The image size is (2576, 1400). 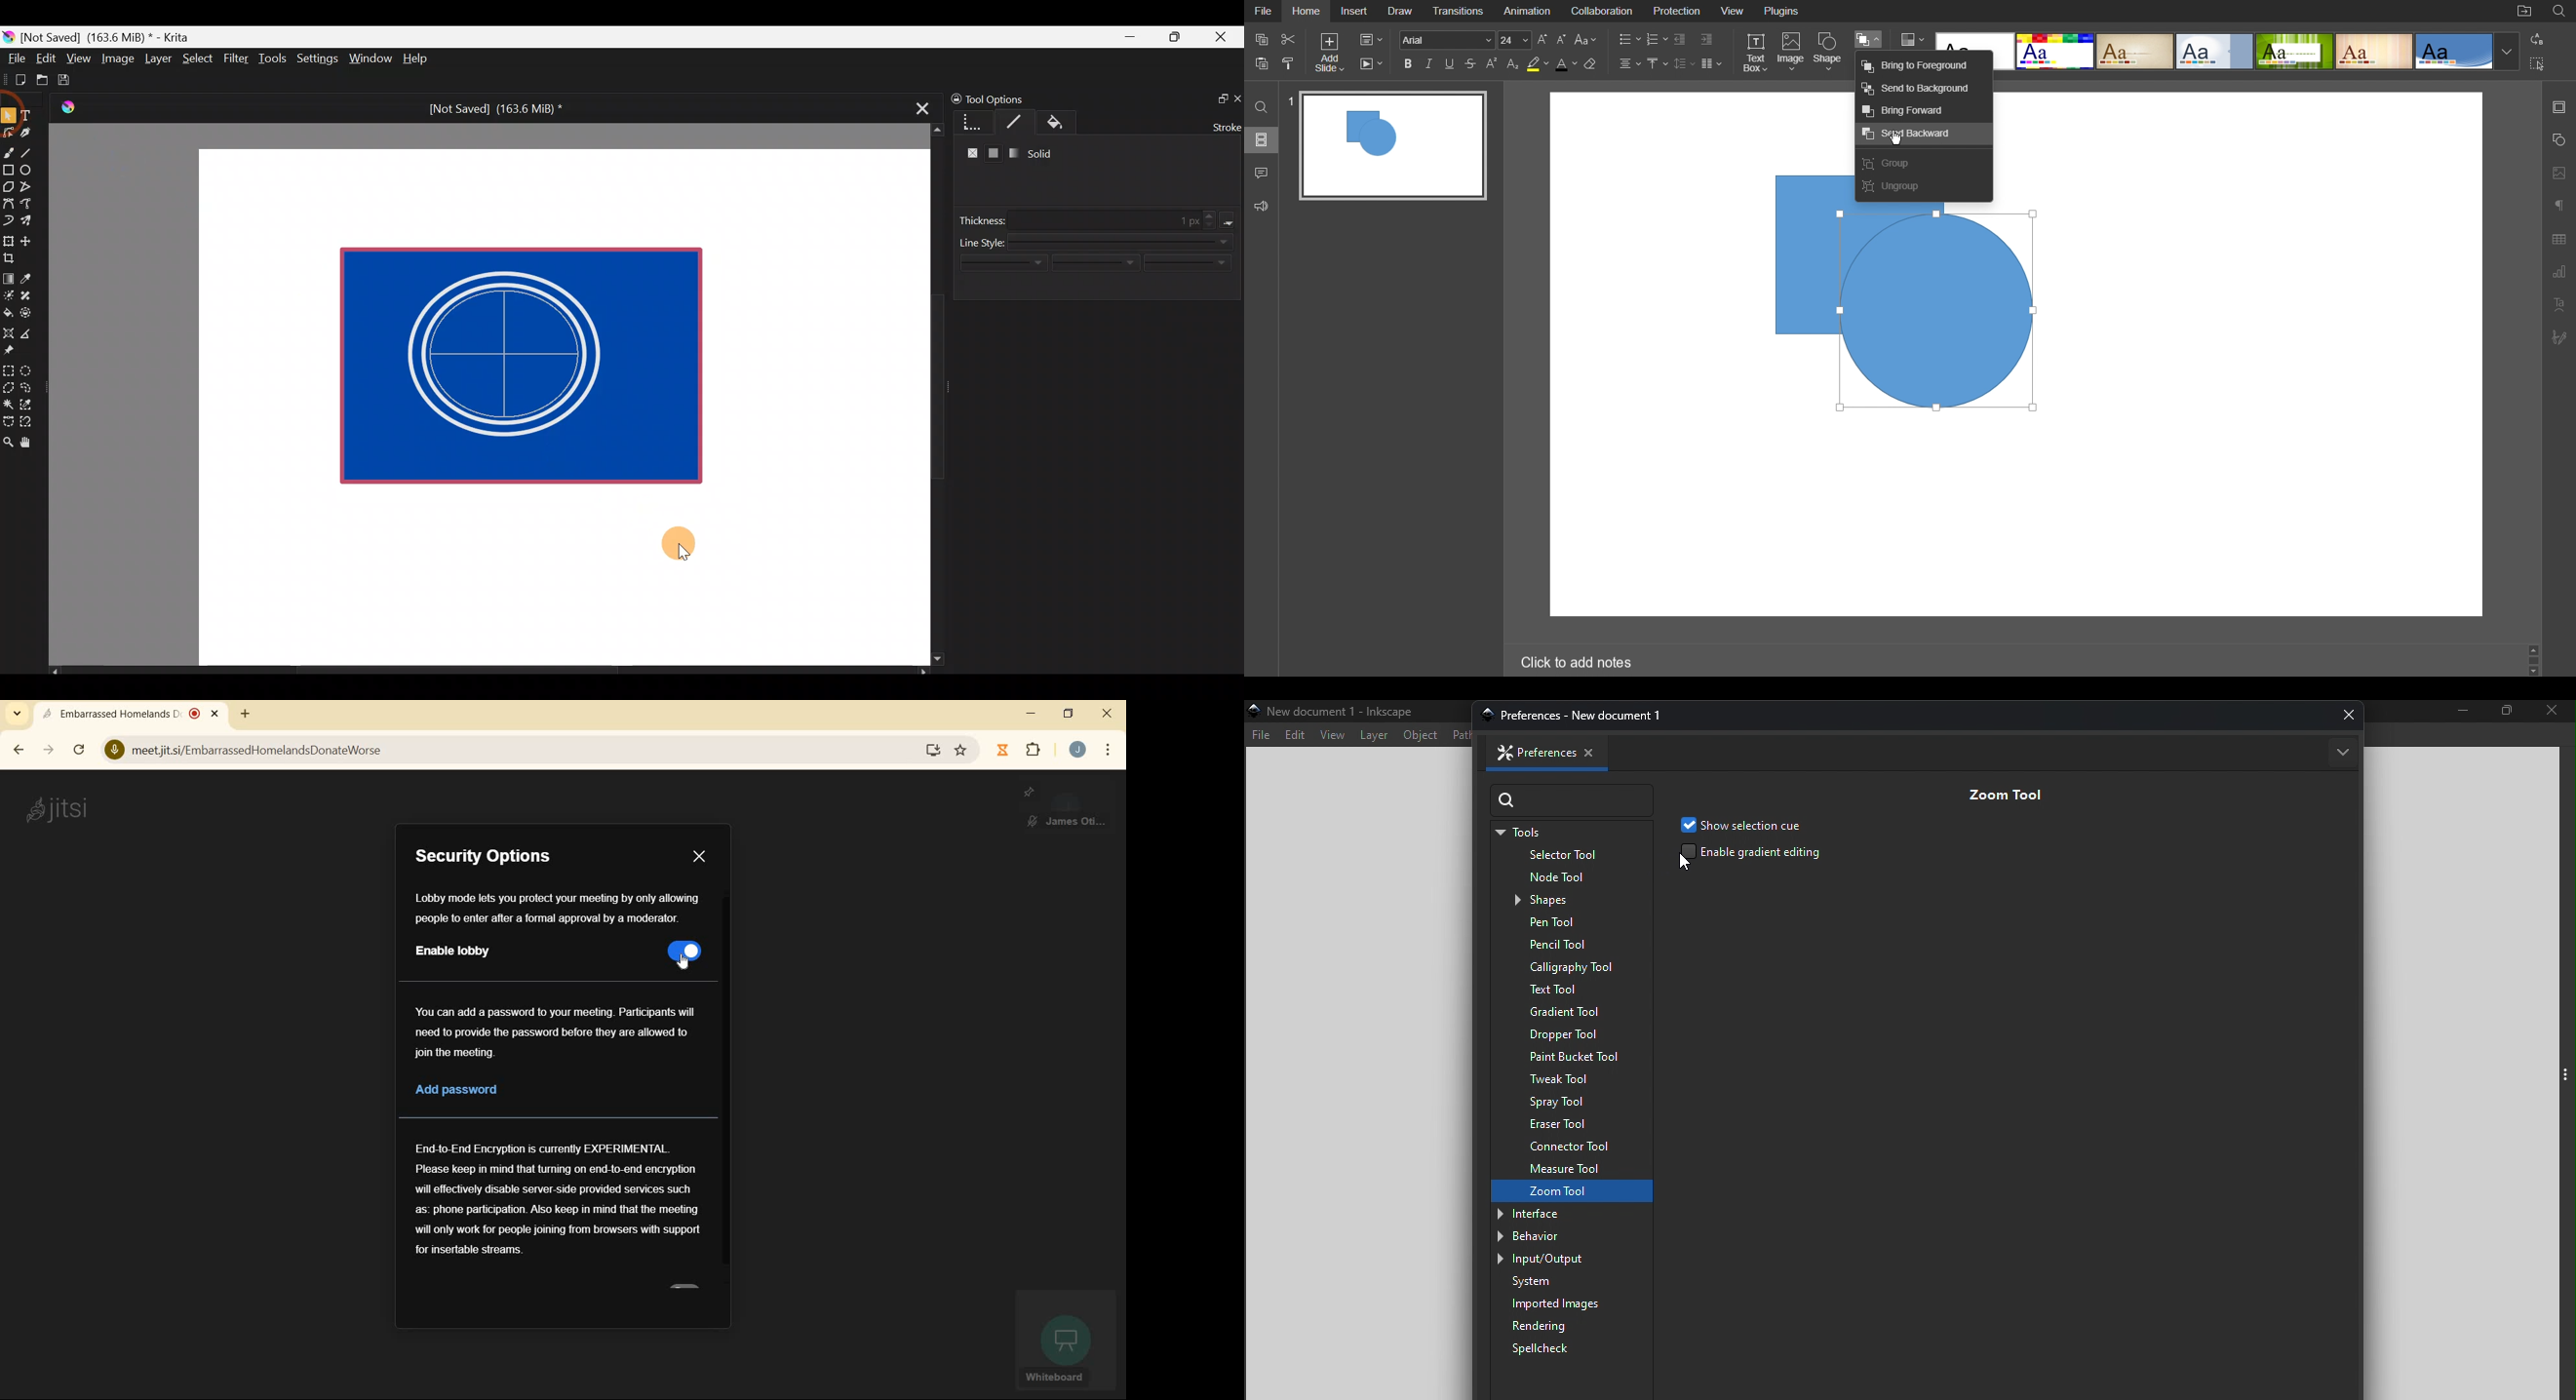 What do you see at coordinates (1045, 153) in the screenshot?
I see `Solid` at bounding box center [1045, 153].